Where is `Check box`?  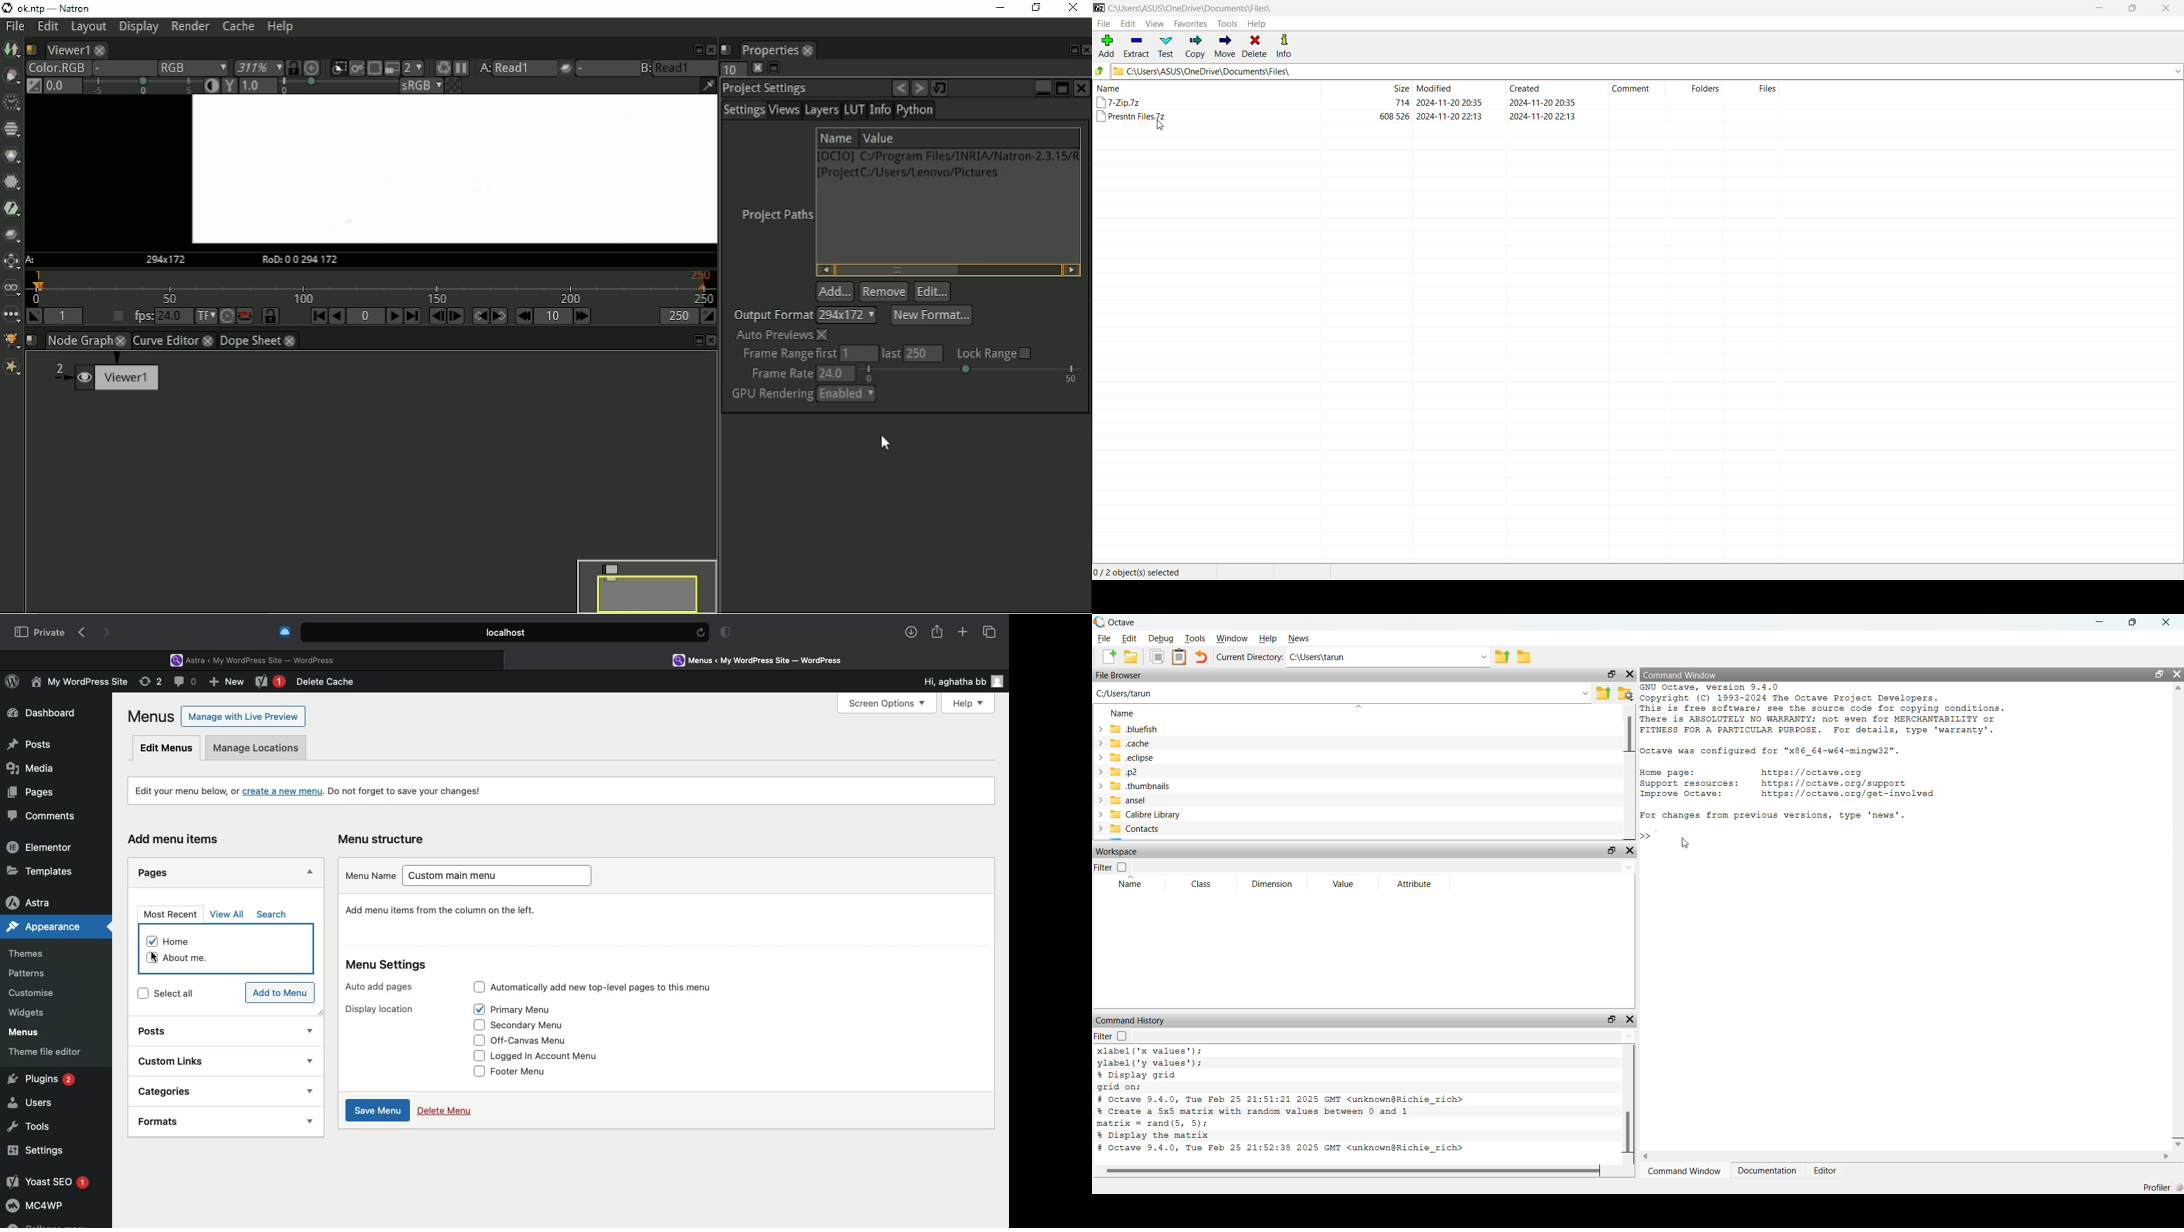
Check box is located at coordinates (477, 1009).